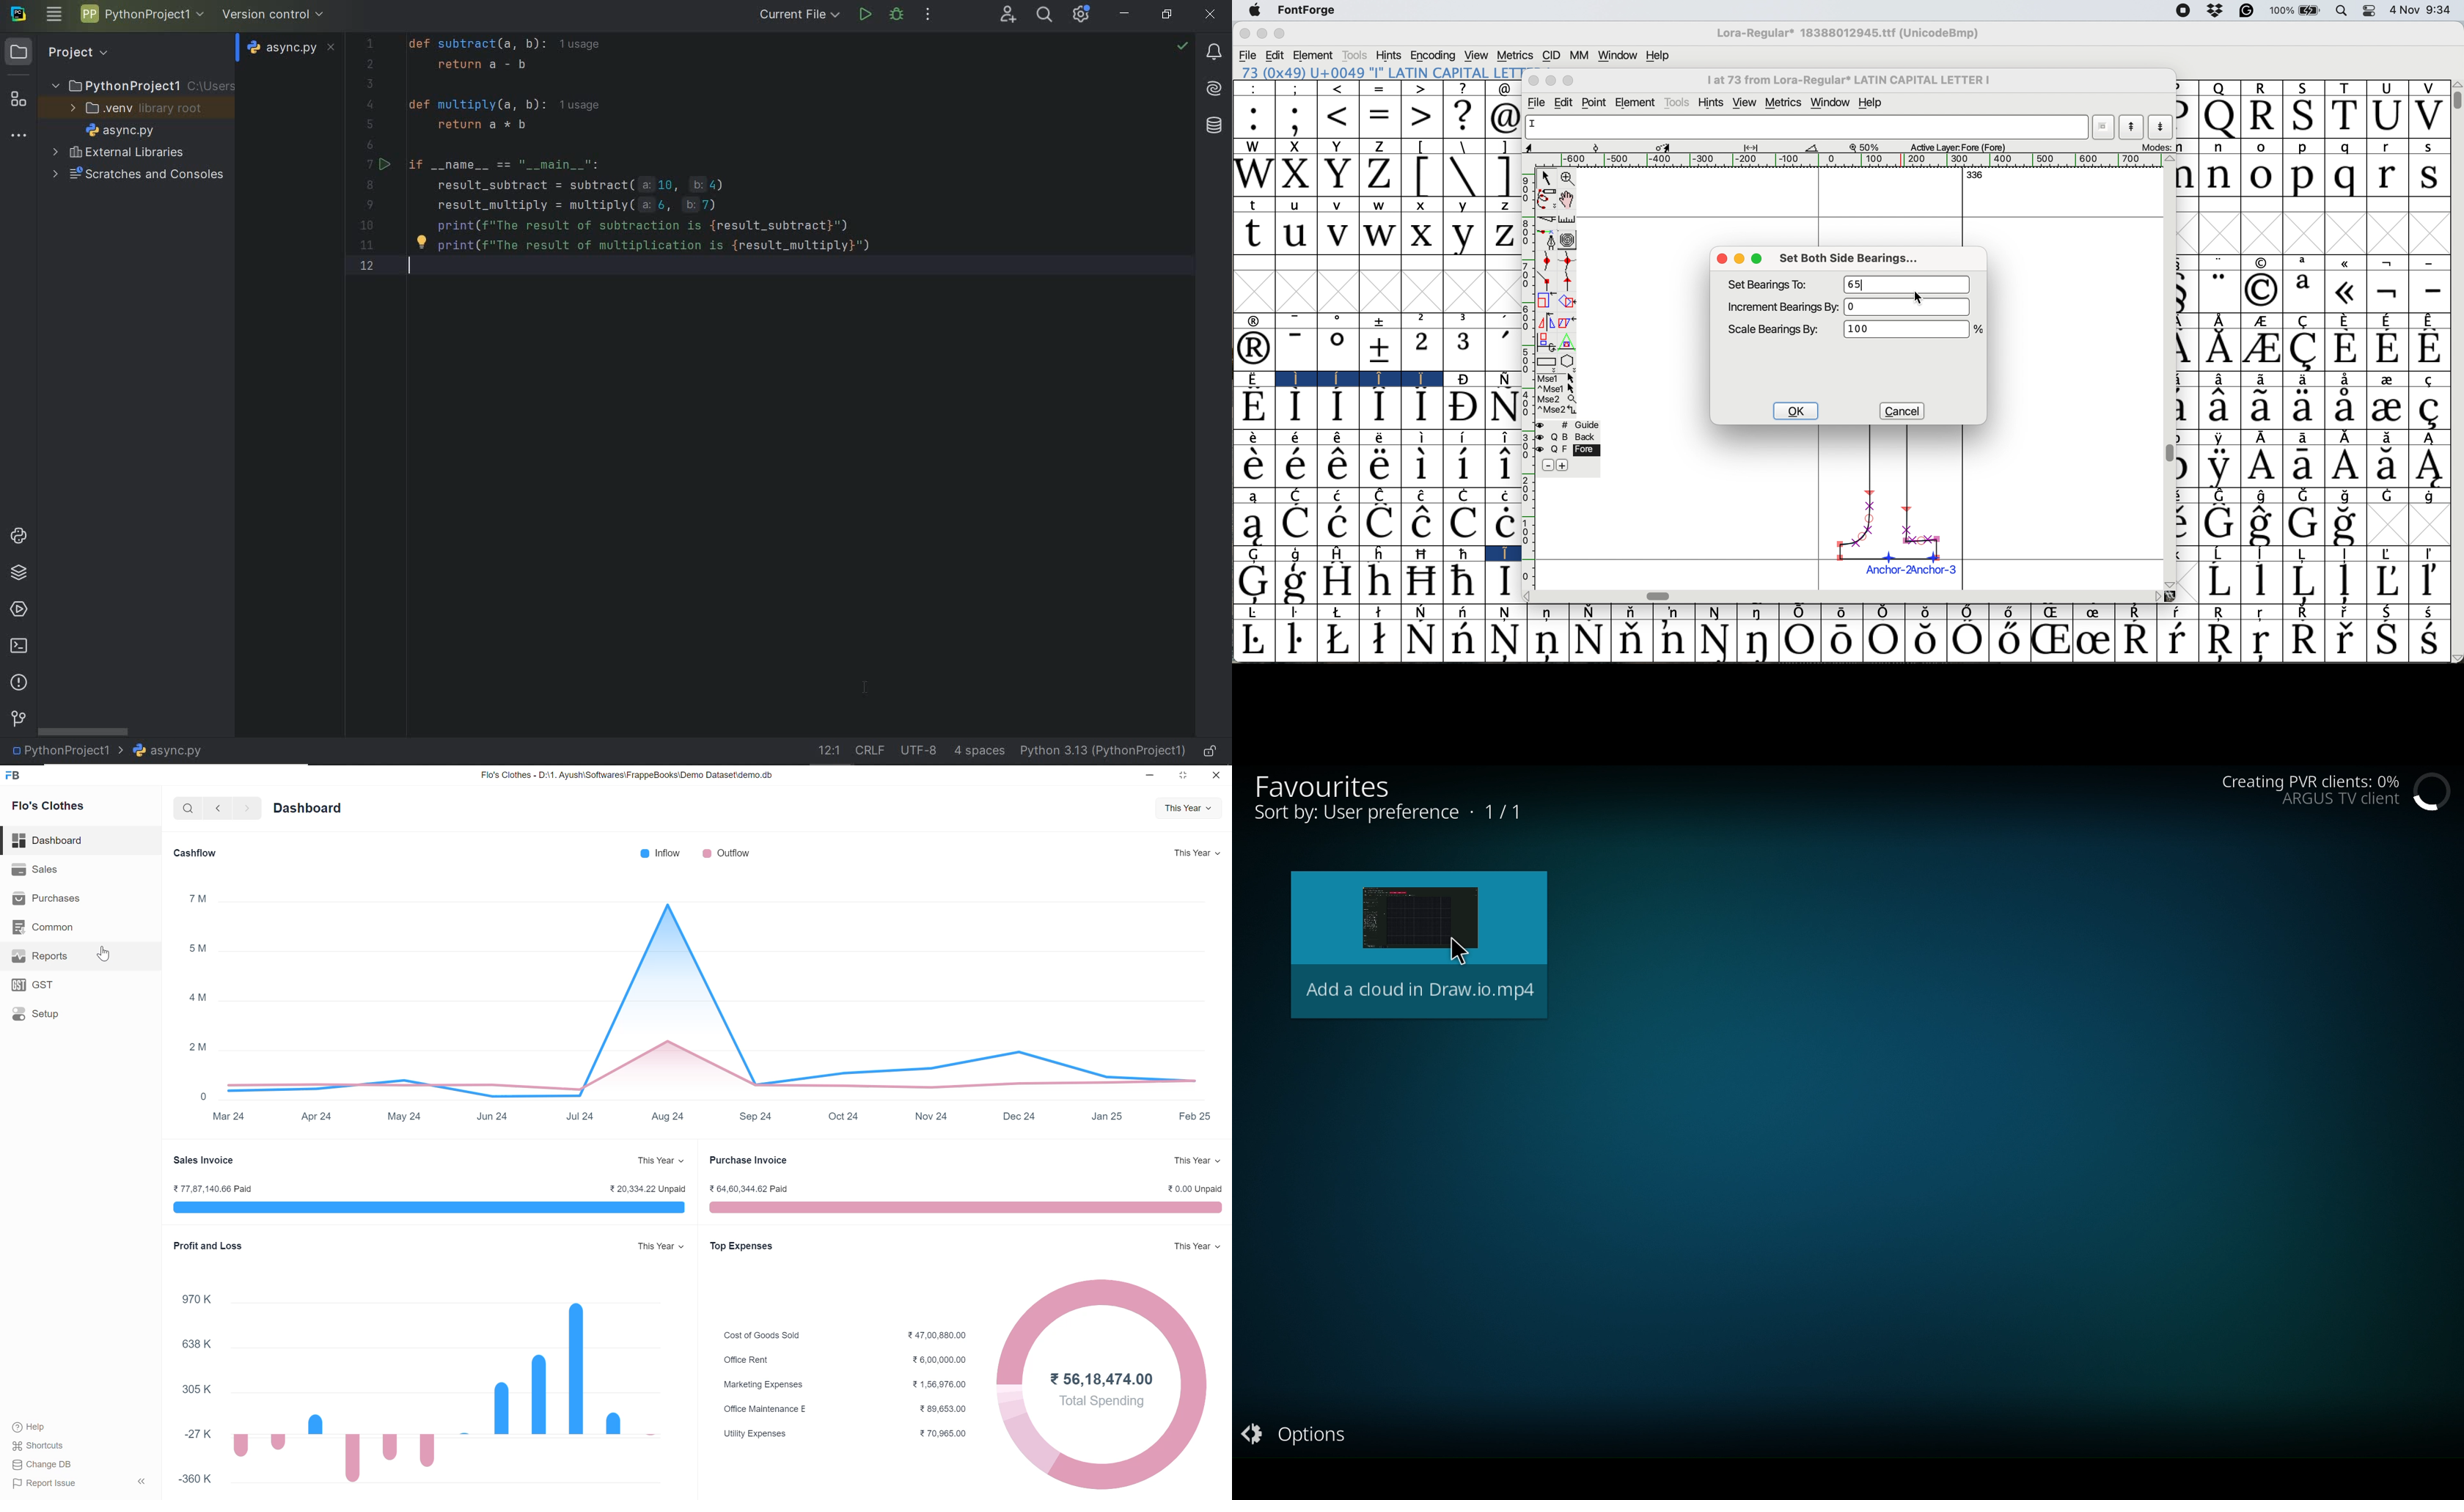 The image size is (2464, 1512). Describe the element at coordinates (1338, 235) in the screenshot. I see `v` at that location.